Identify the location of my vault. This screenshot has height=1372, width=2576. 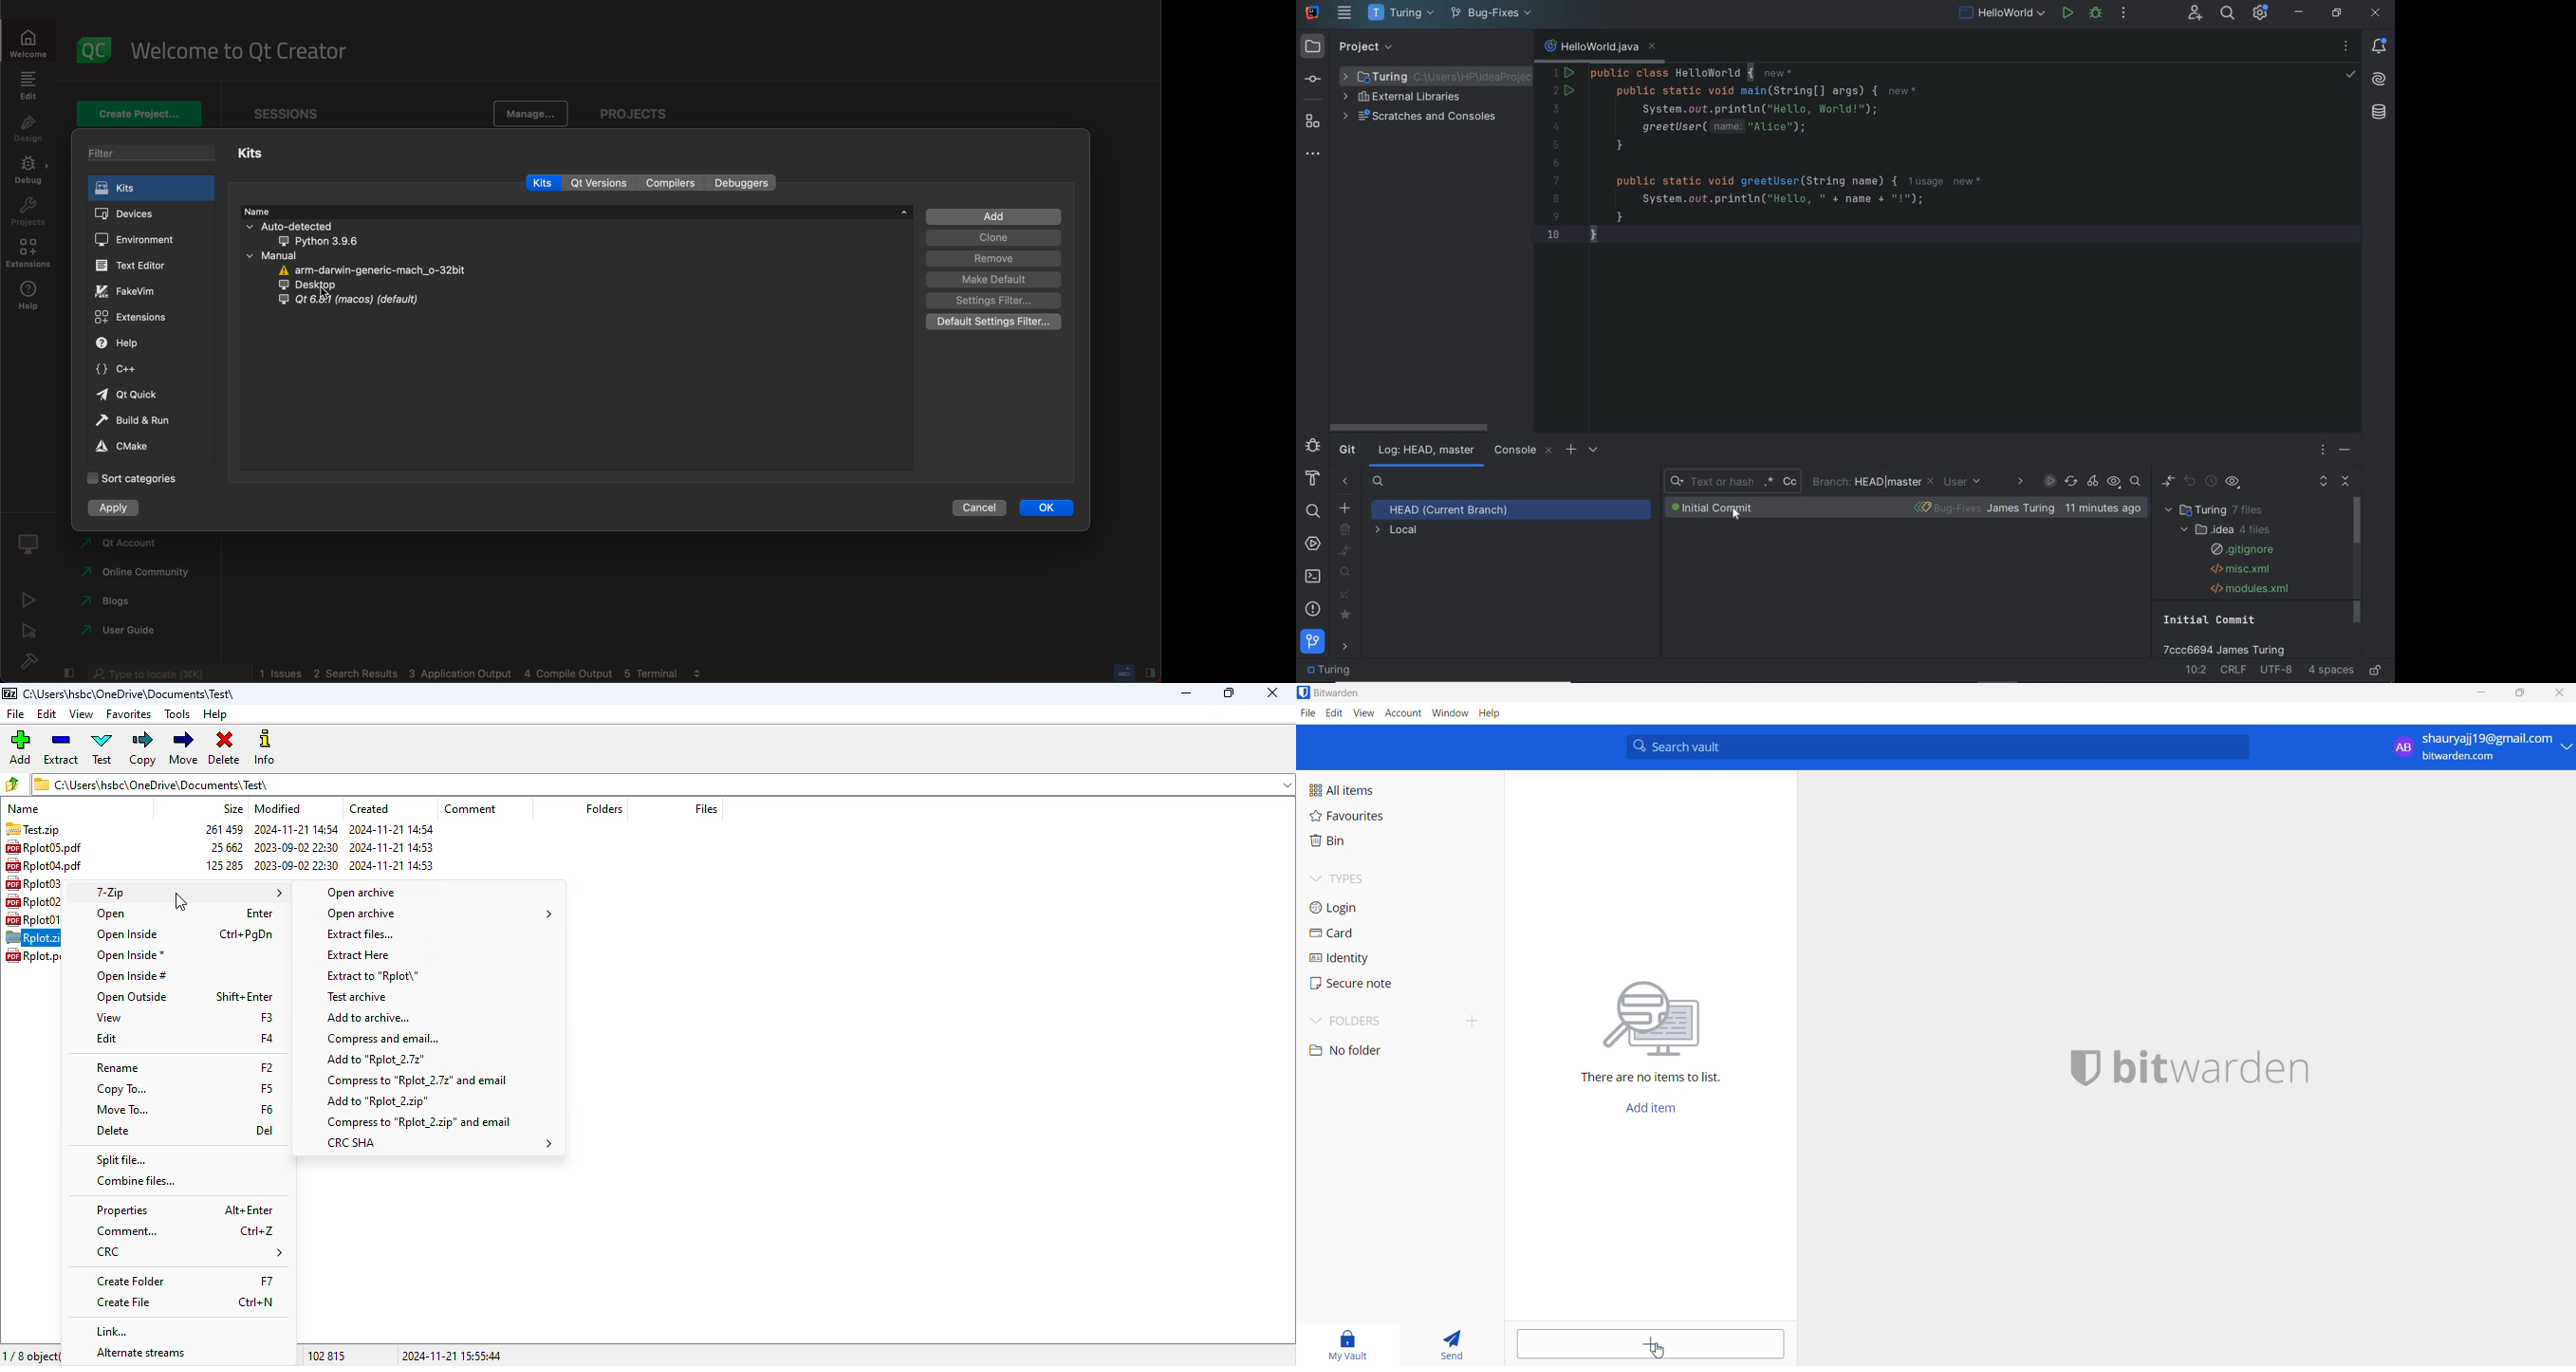
(1350, 1343).